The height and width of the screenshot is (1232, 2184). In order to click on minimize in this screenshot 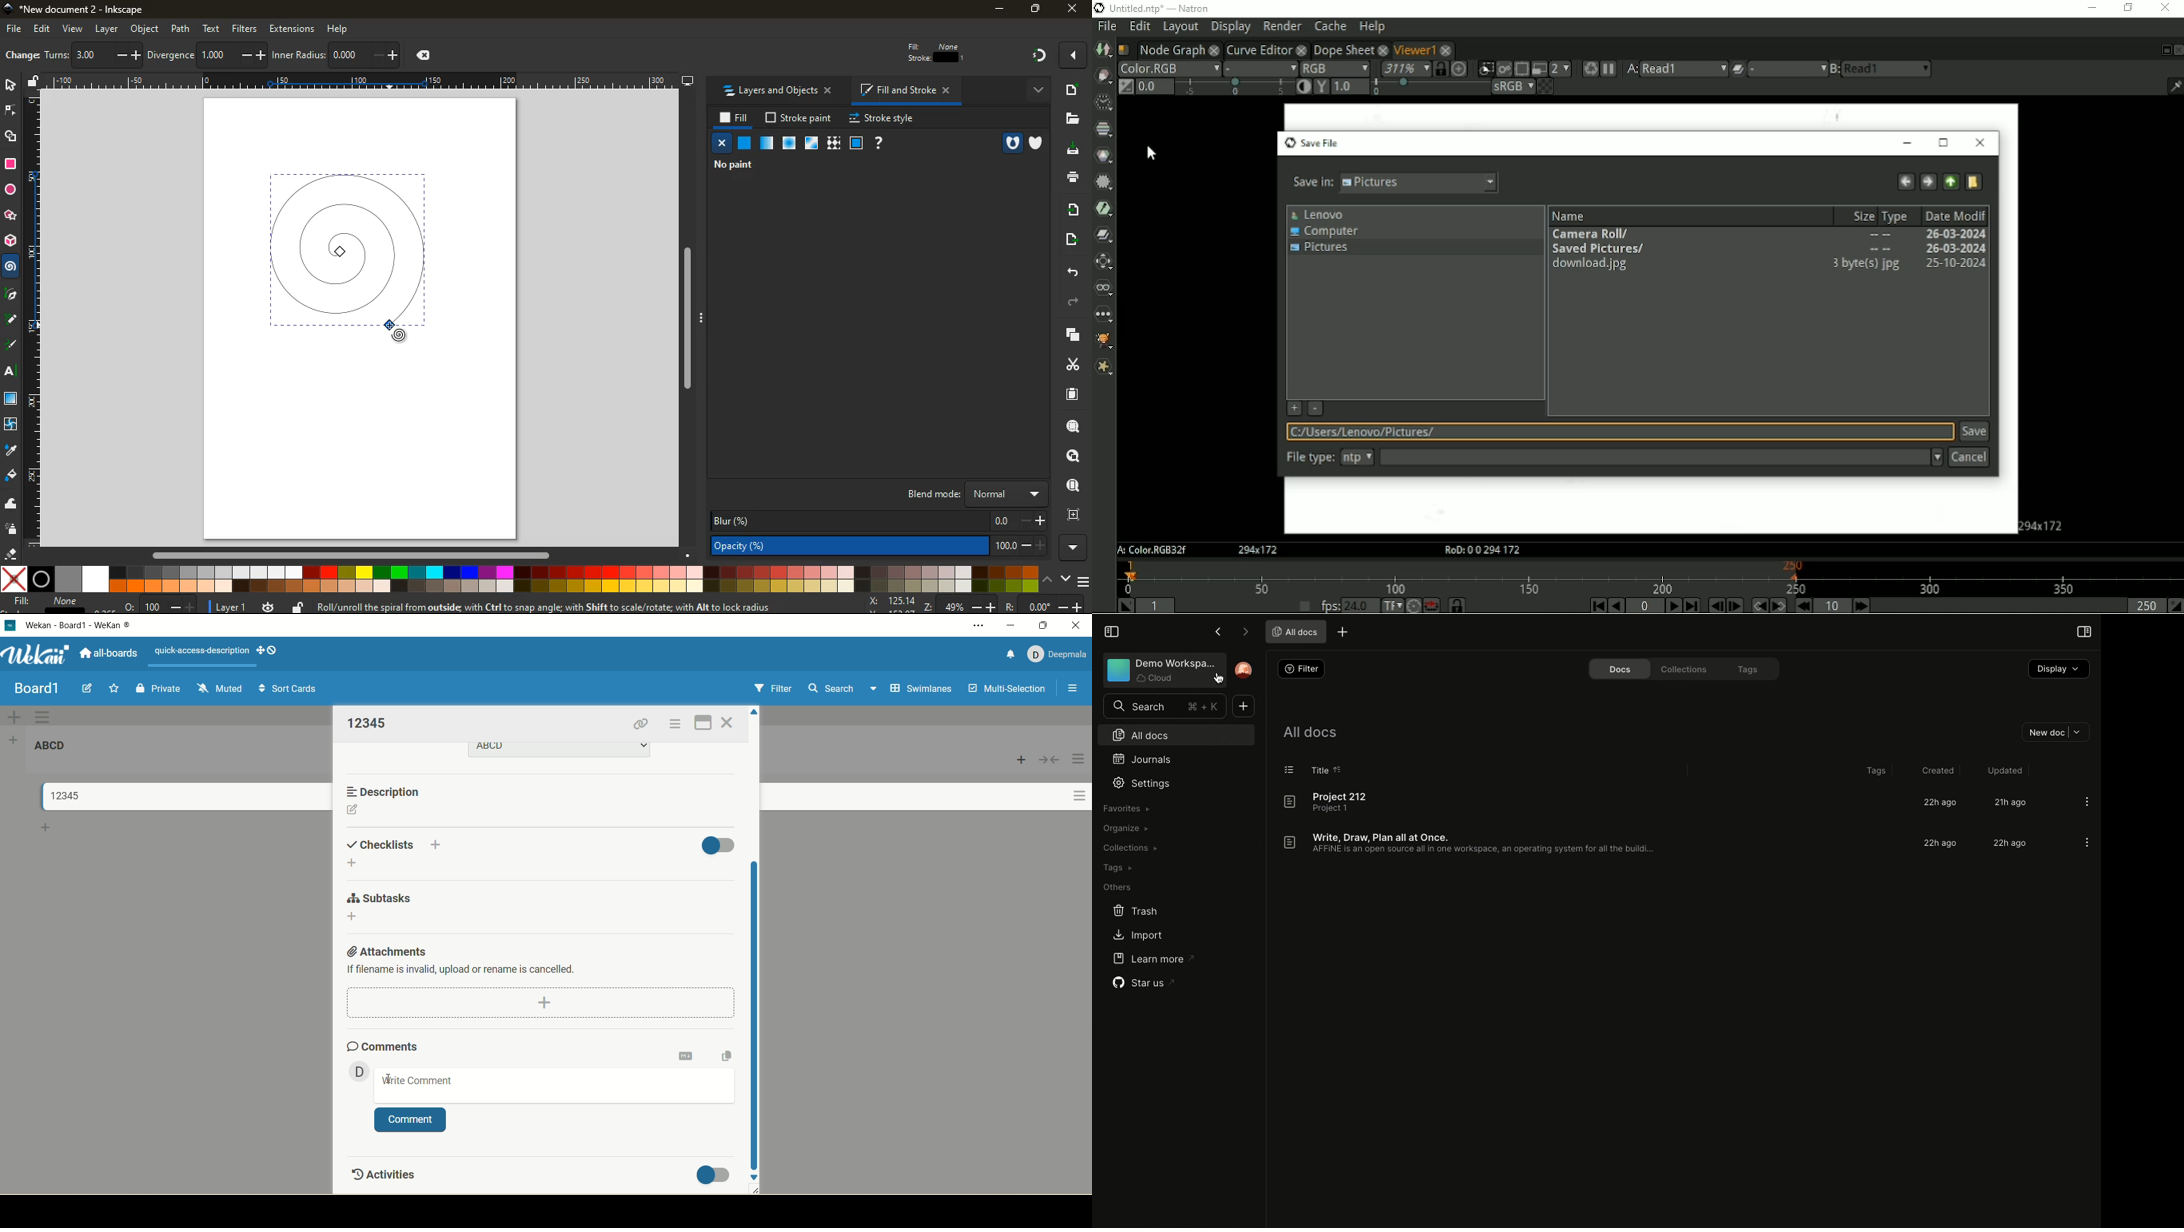, I will do `click(1010, 625)`.